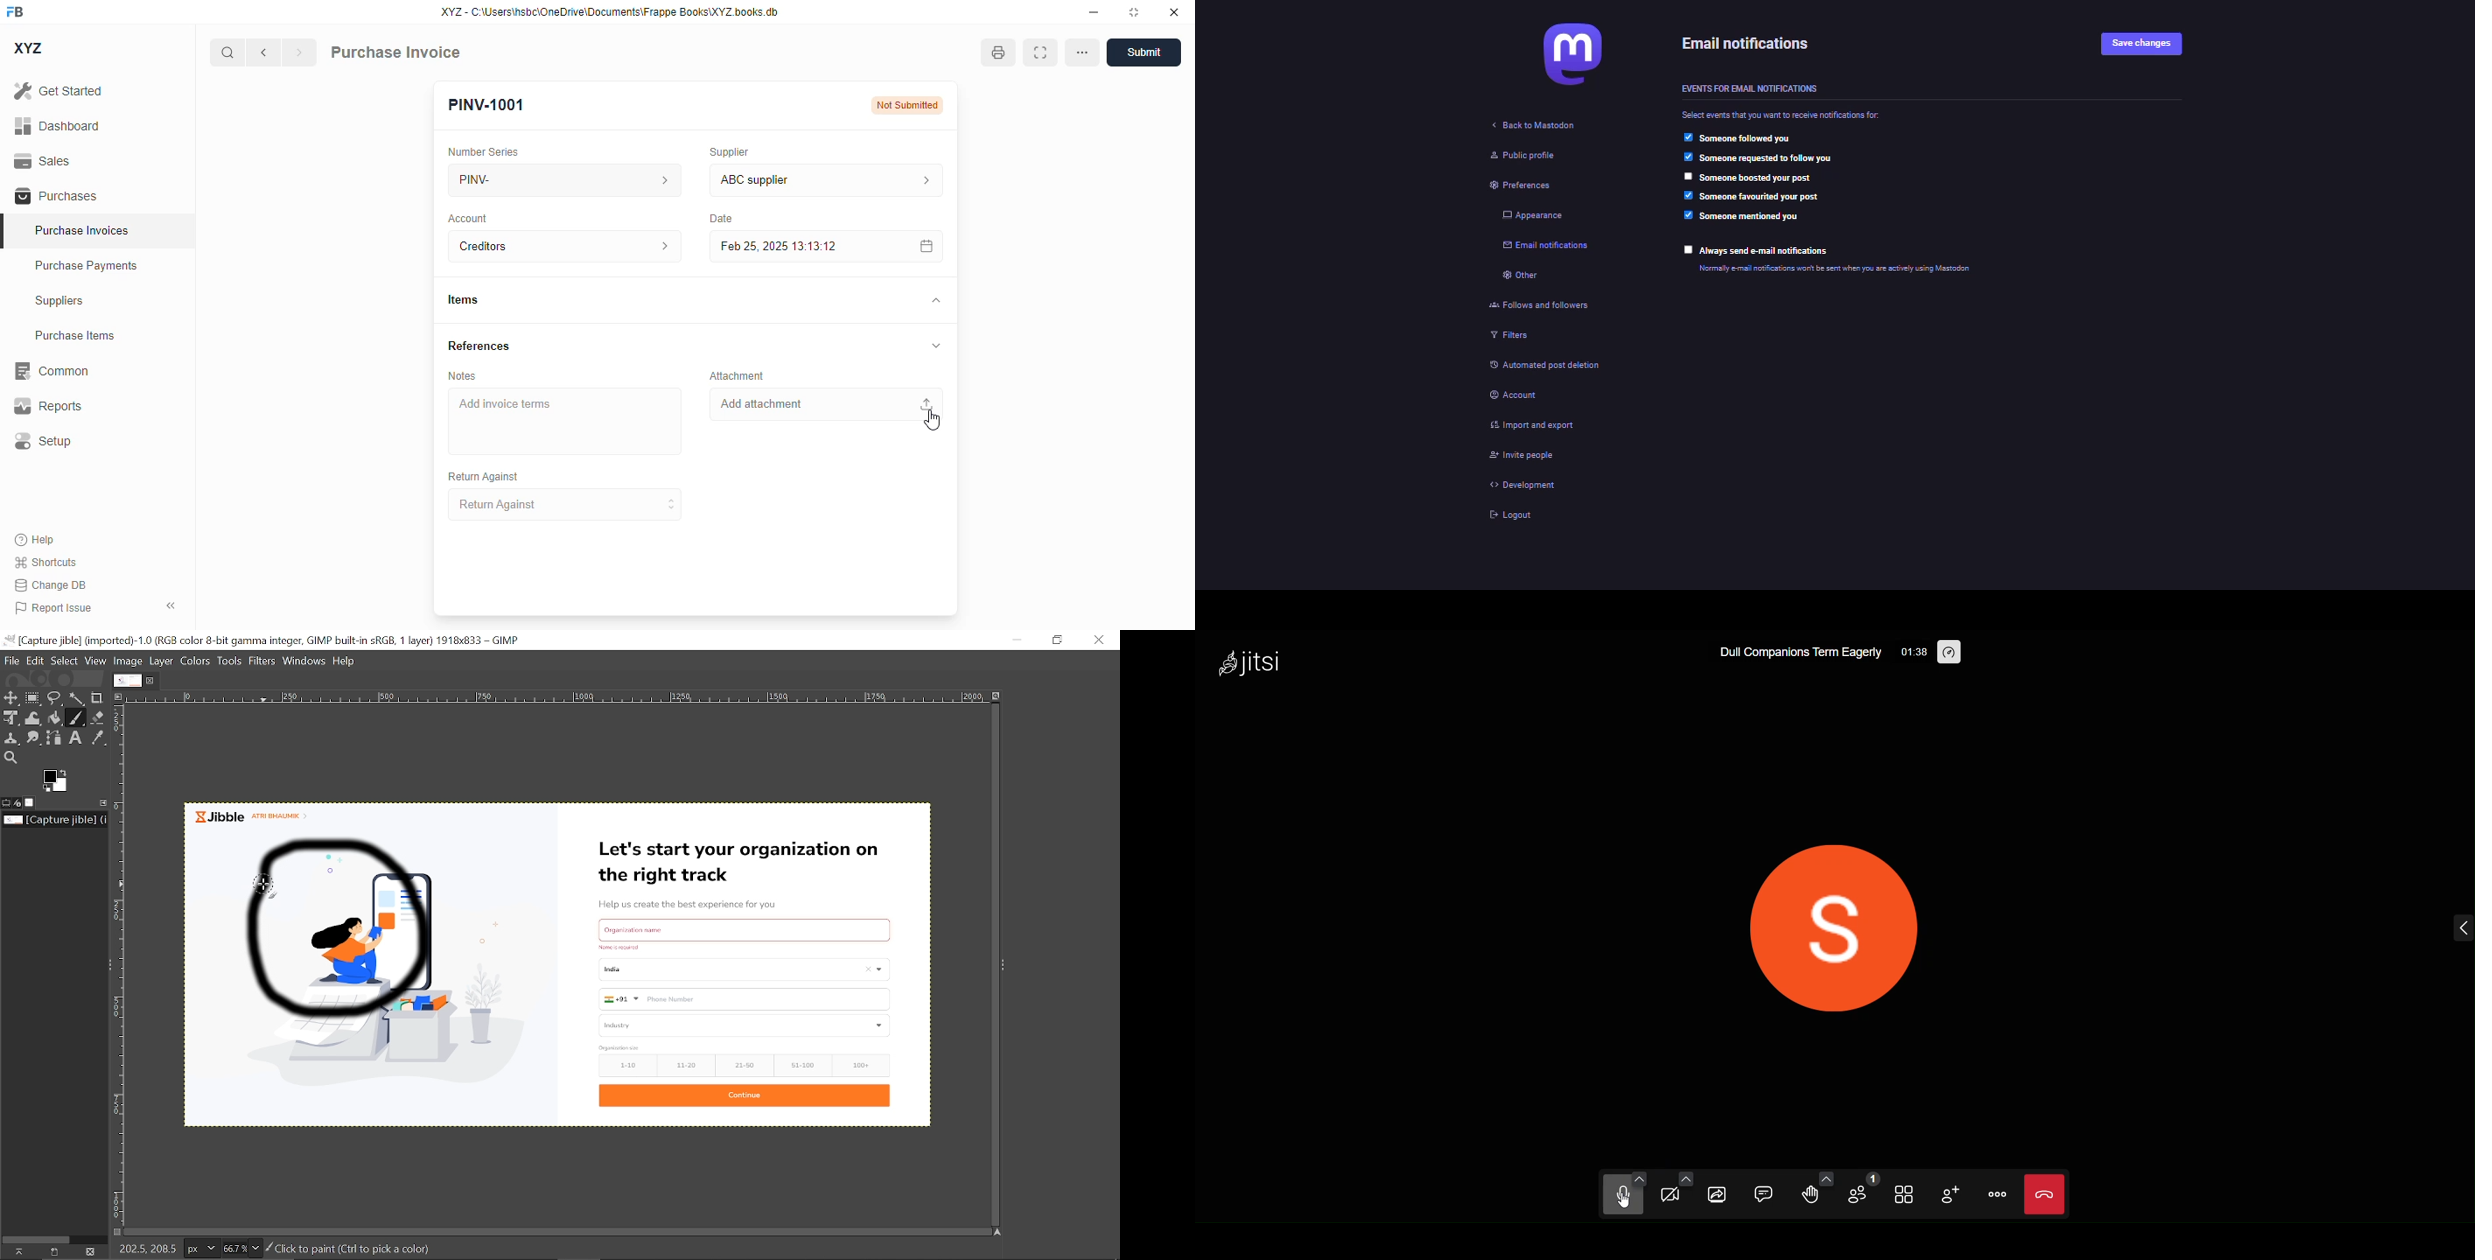 This screenshot has height=1260, width=2492. What do you see at coordinates (90, 1252) in the screenshot?
I see `This this image` at bounding box center [90, 1252].